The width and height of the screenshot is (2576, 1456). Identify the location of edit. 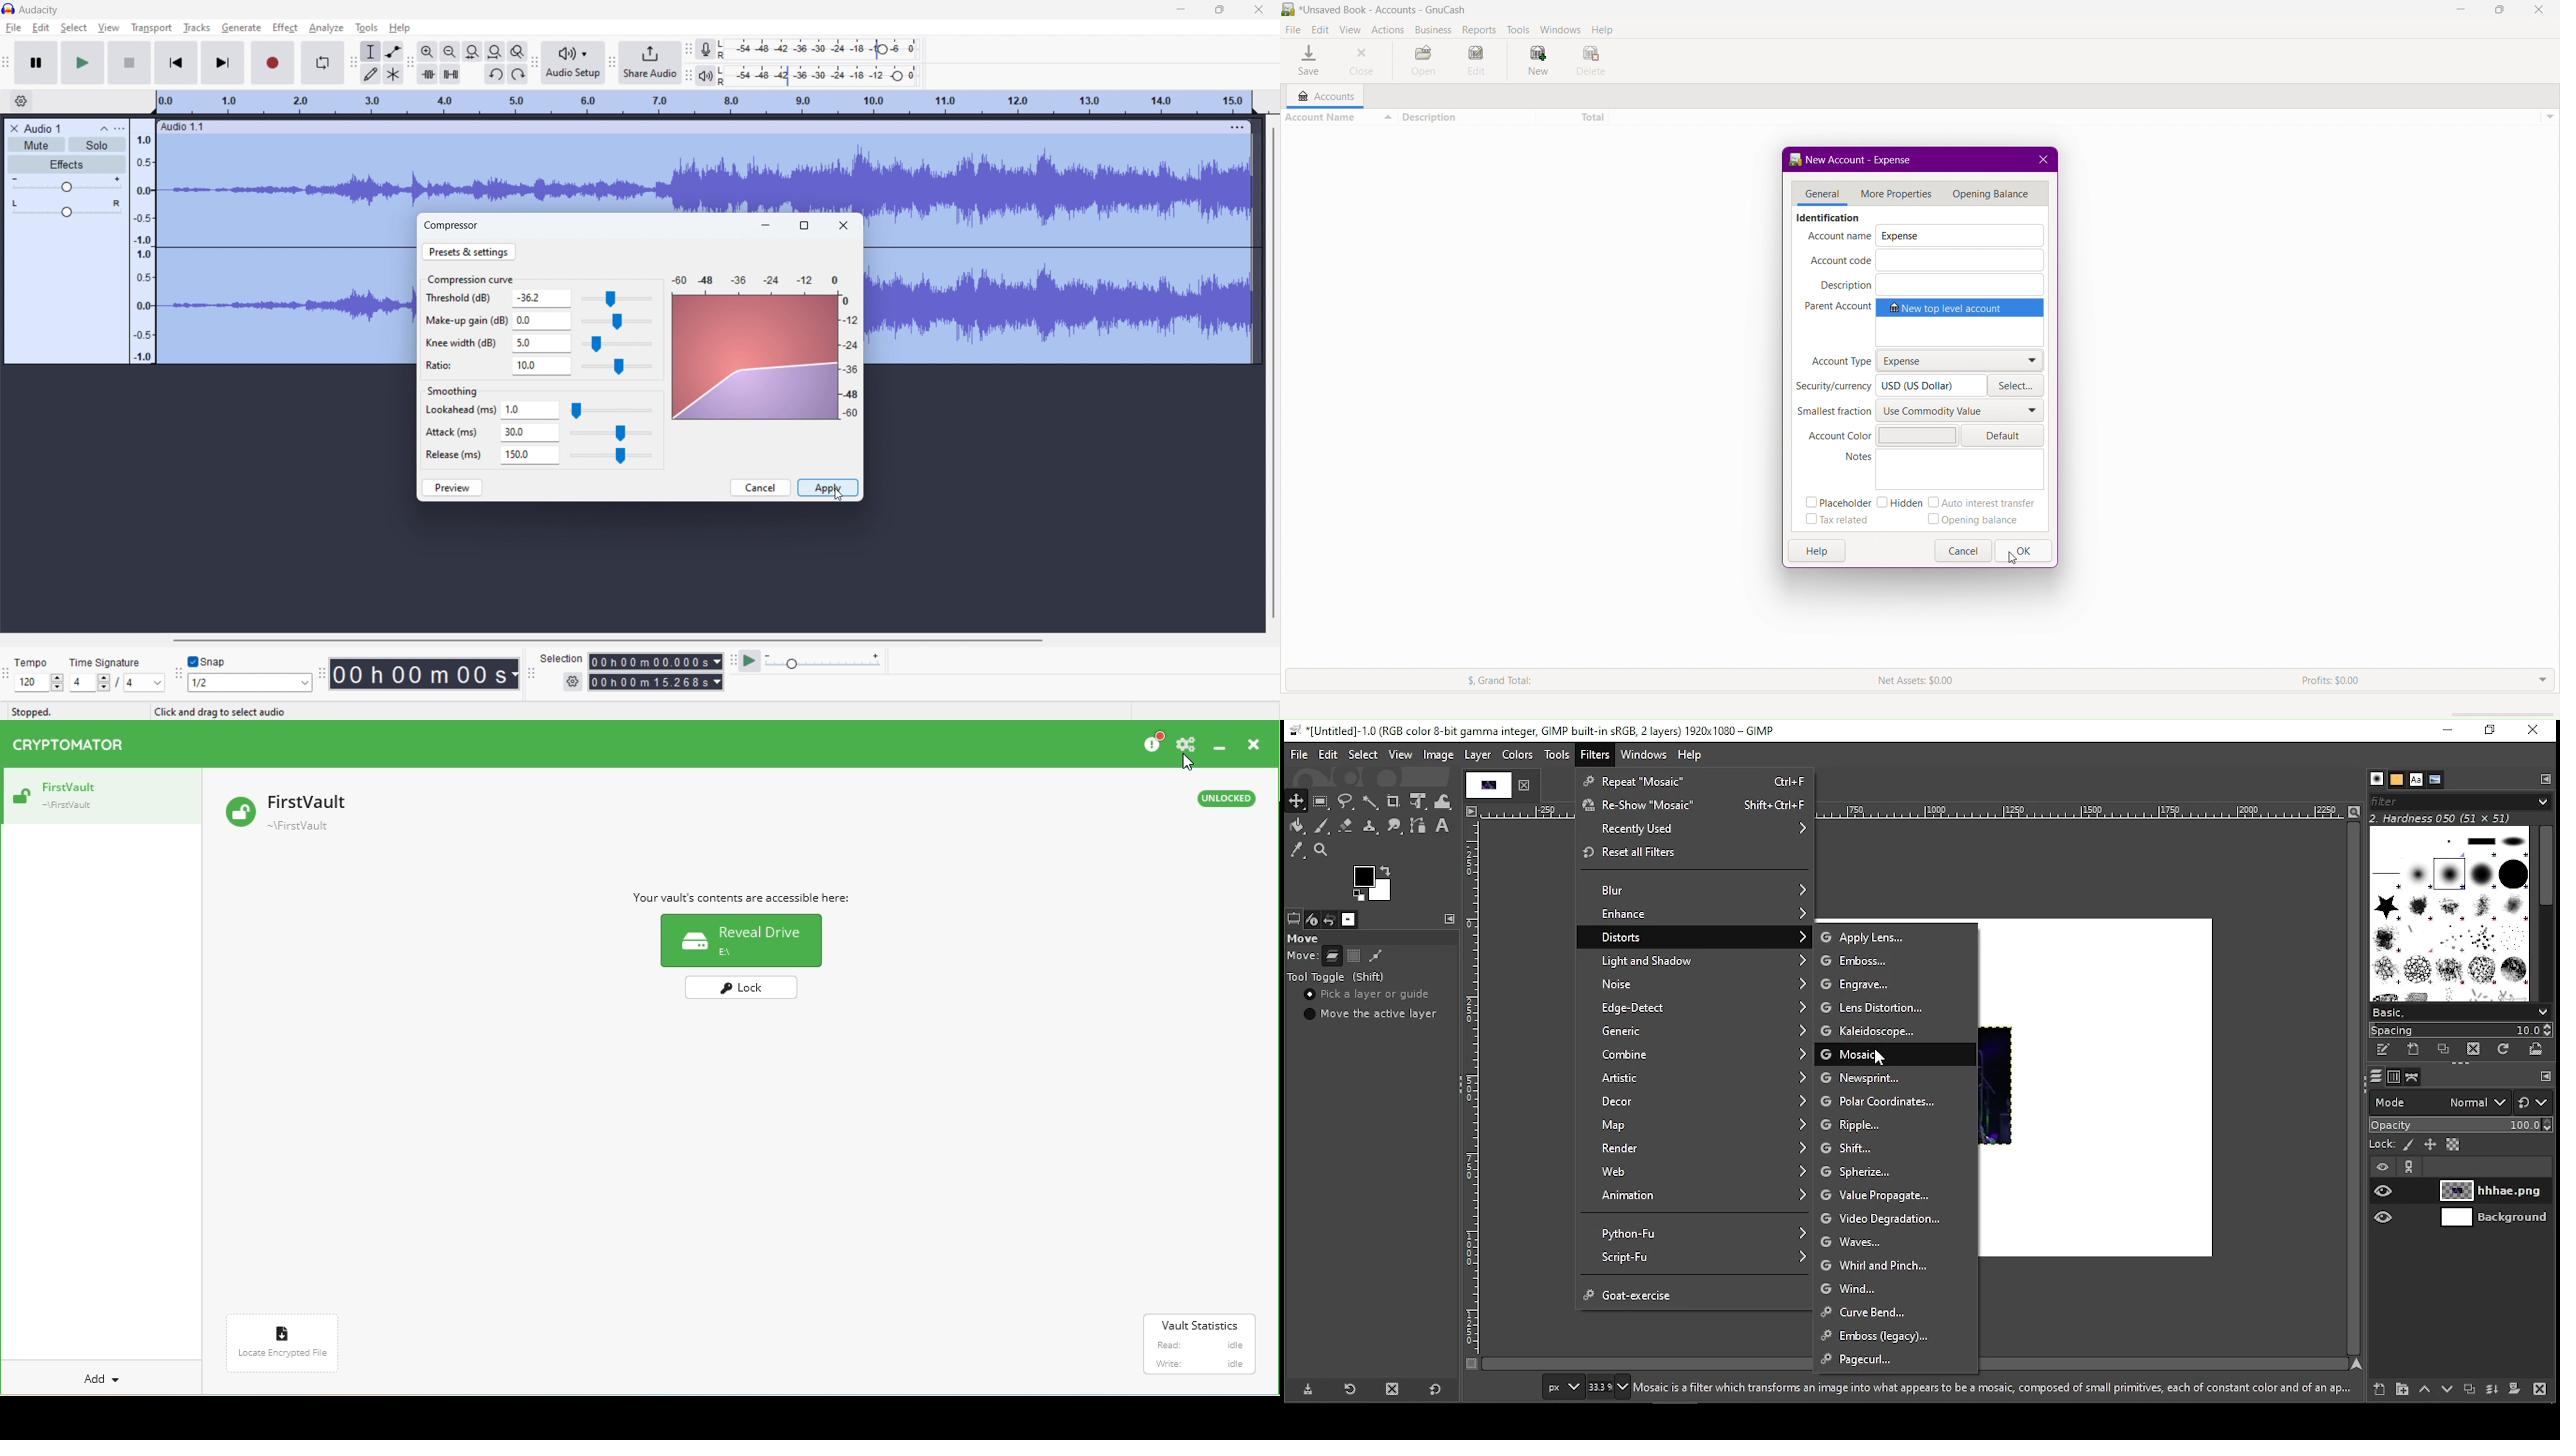
(1328, 754).